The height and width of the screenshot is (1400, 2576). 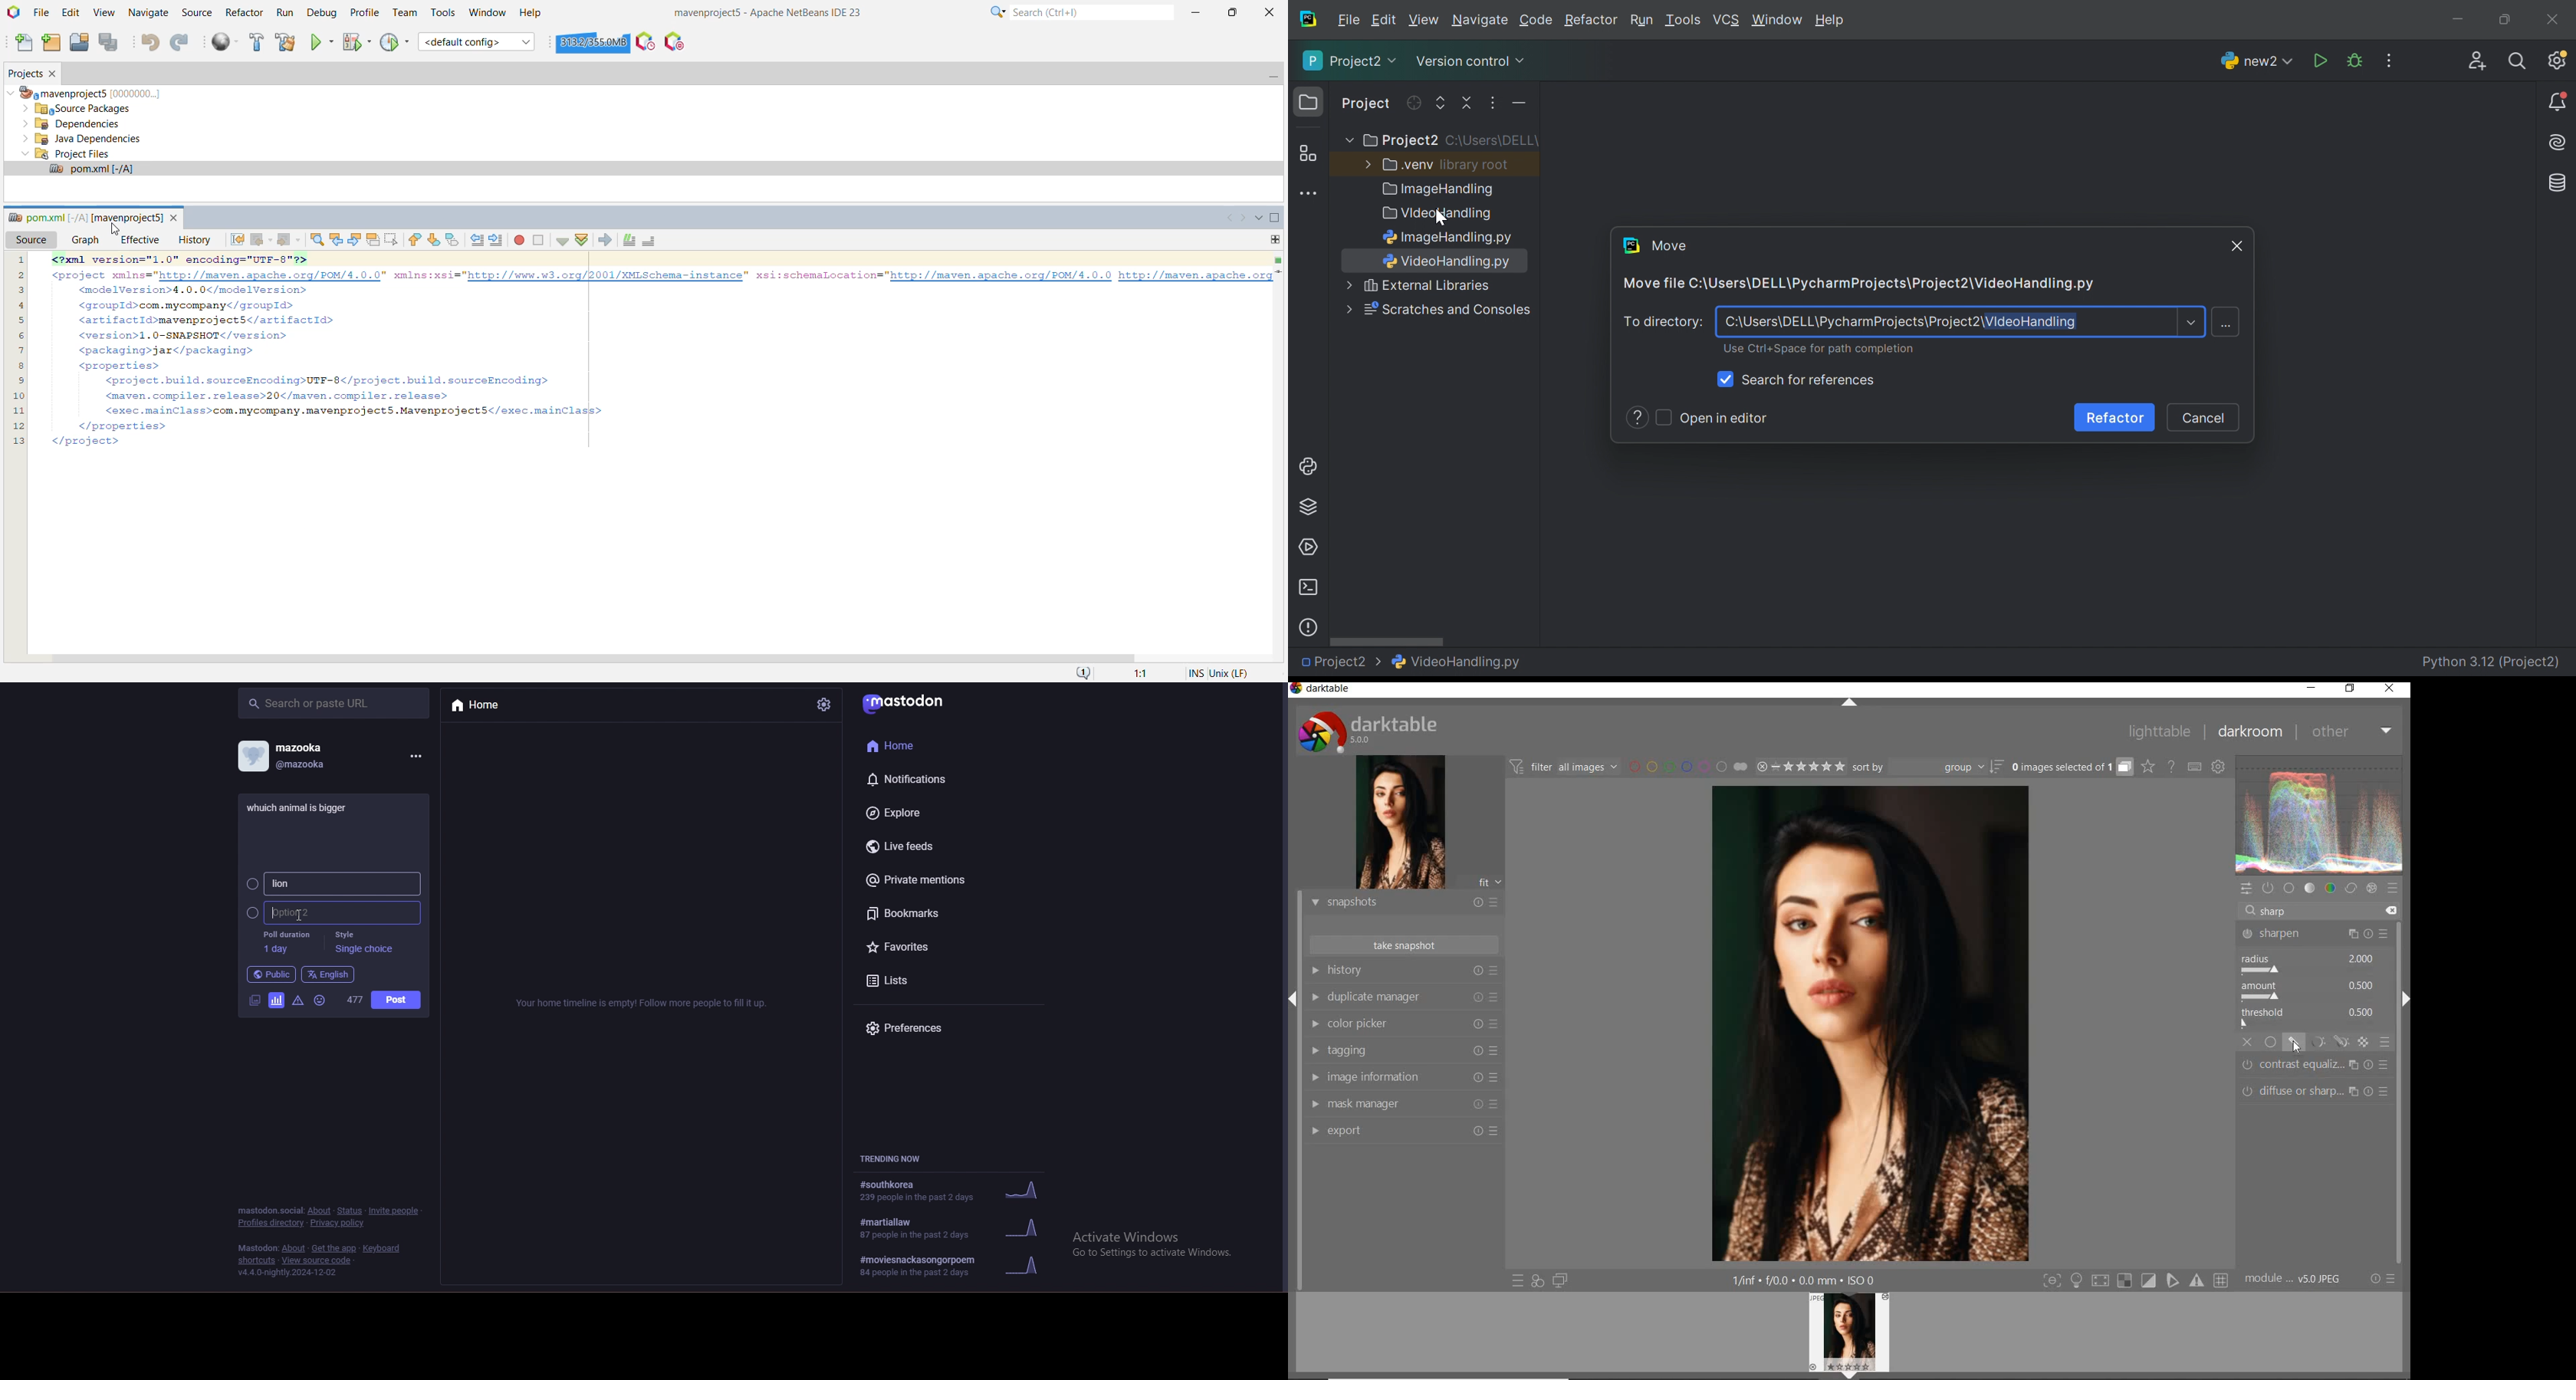 What do you see at coordinates (356, 42) in the screenshot?
I see `Debug Project` at bounding box center [356, 42].